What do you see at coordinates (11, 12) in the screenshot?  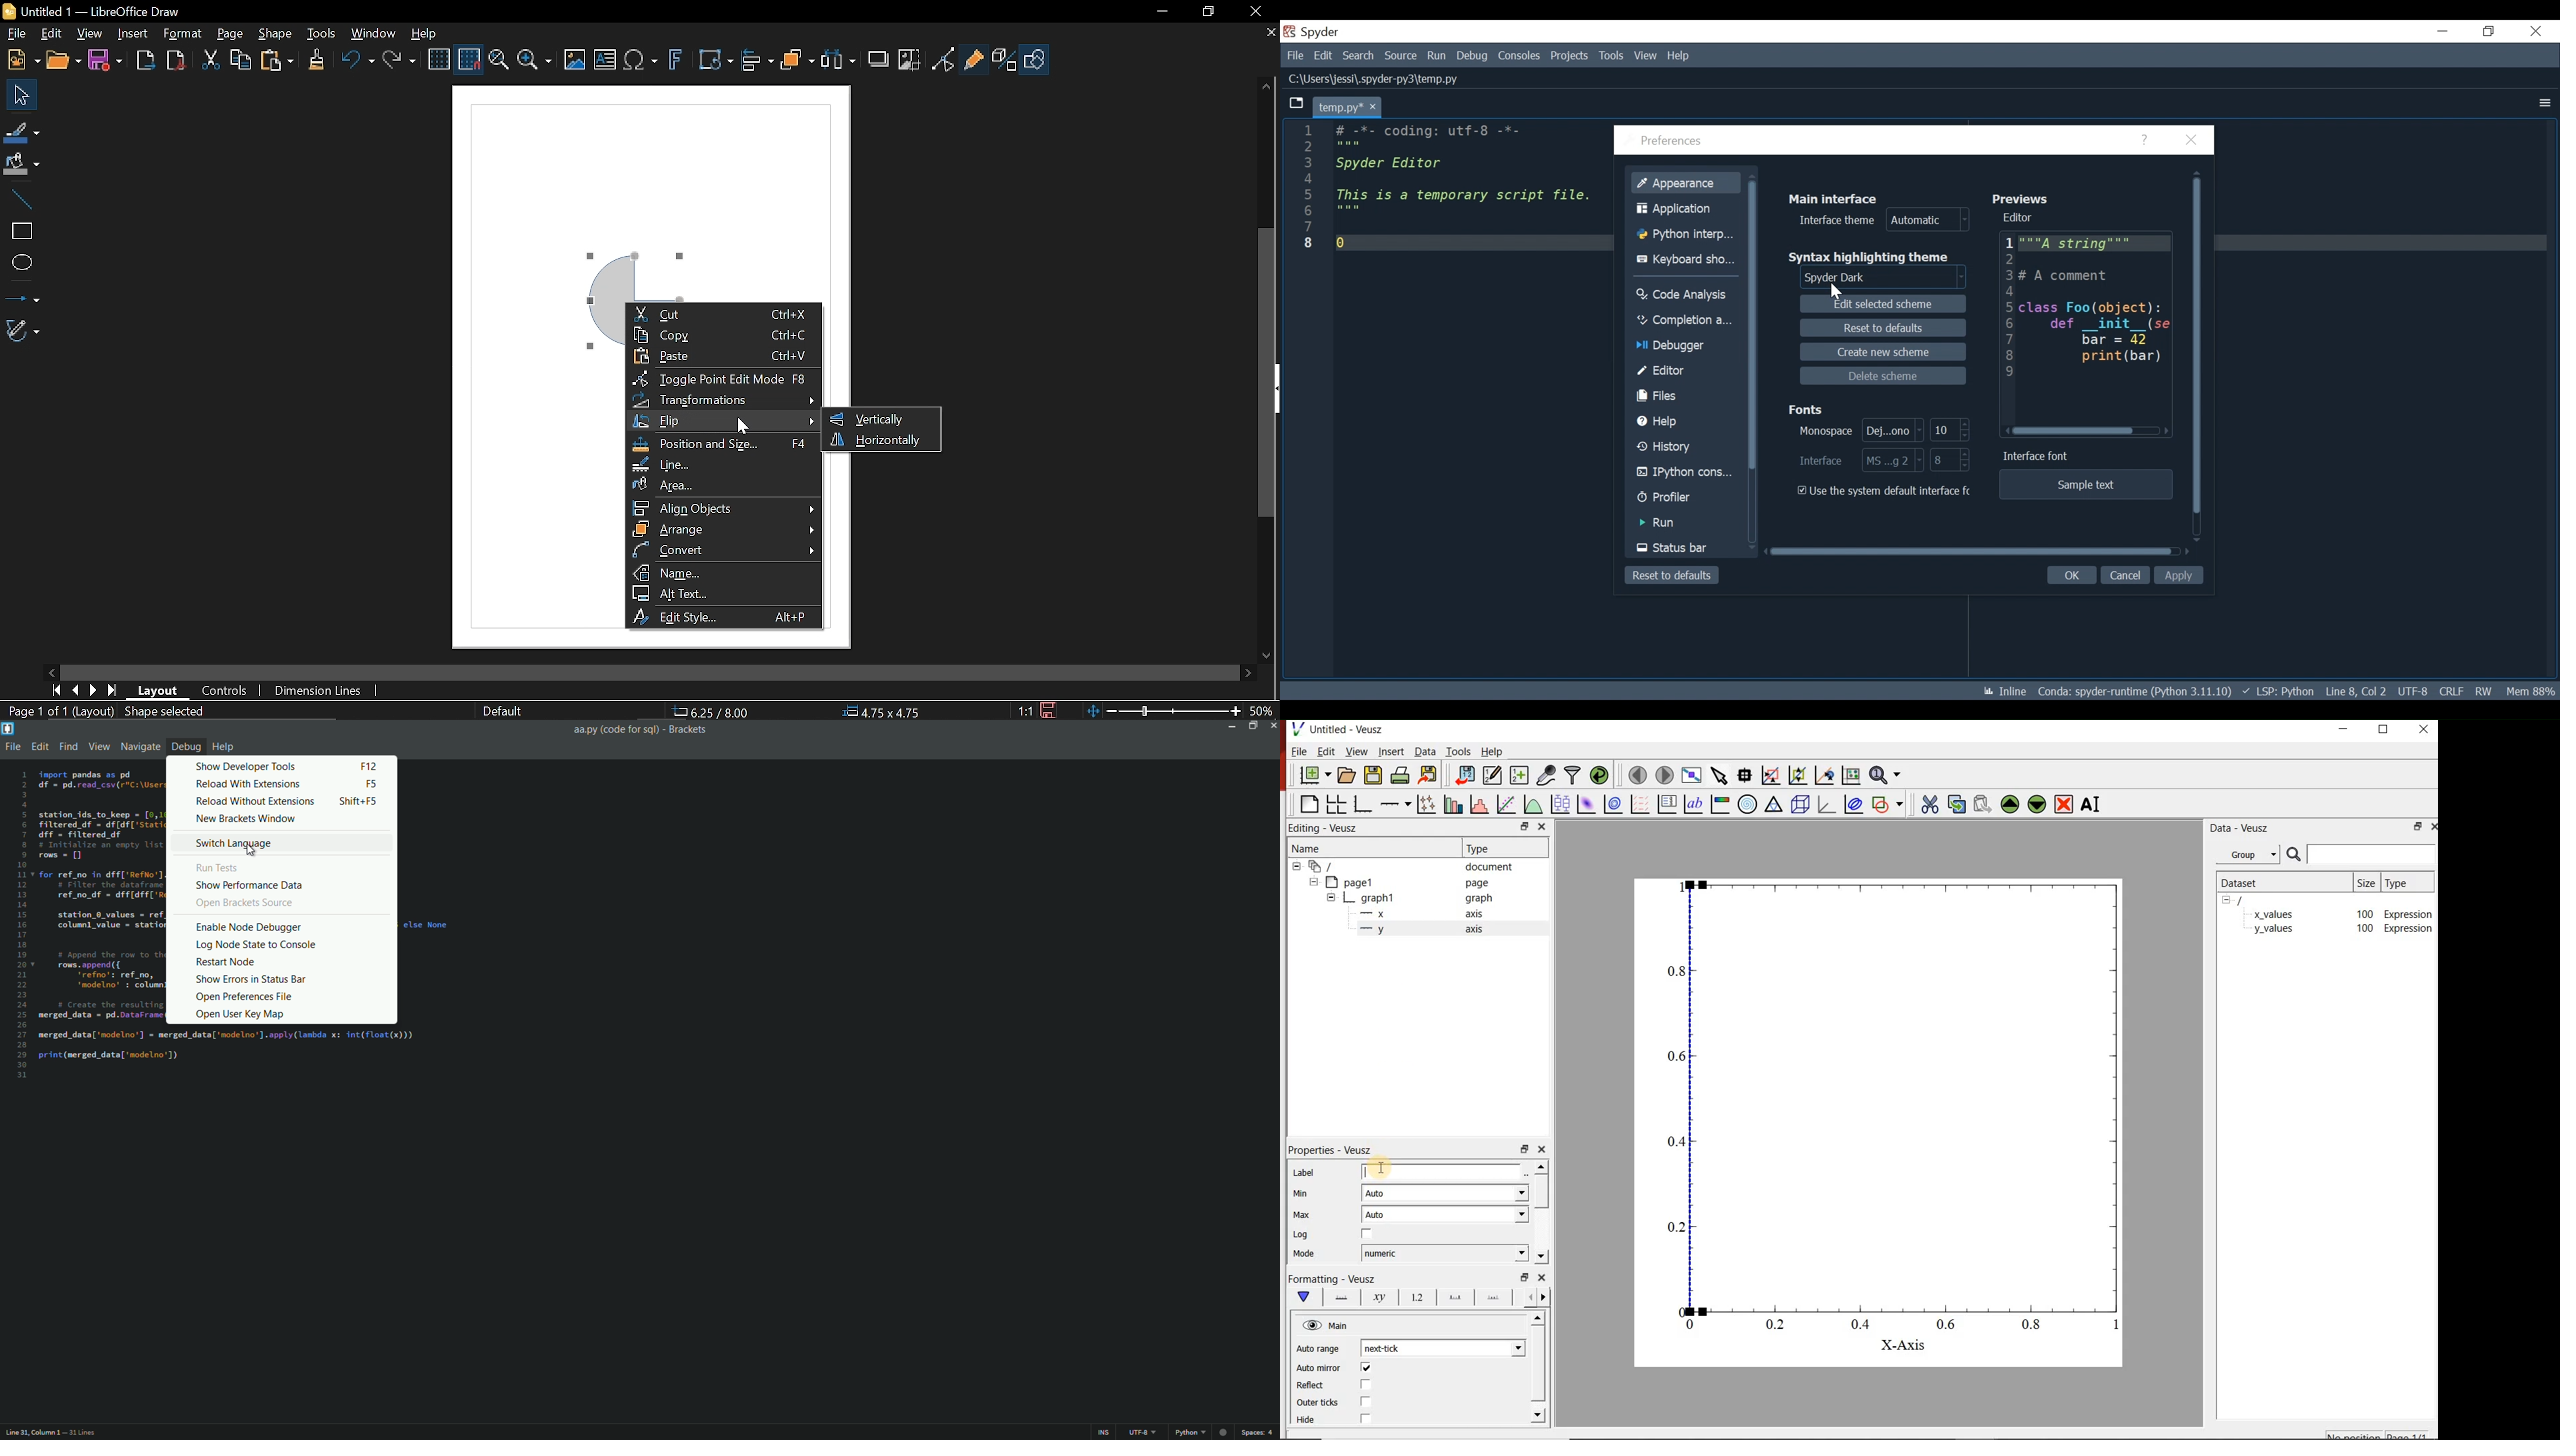 I see `LibreOffice Logo` at bounding box center [11, 12].